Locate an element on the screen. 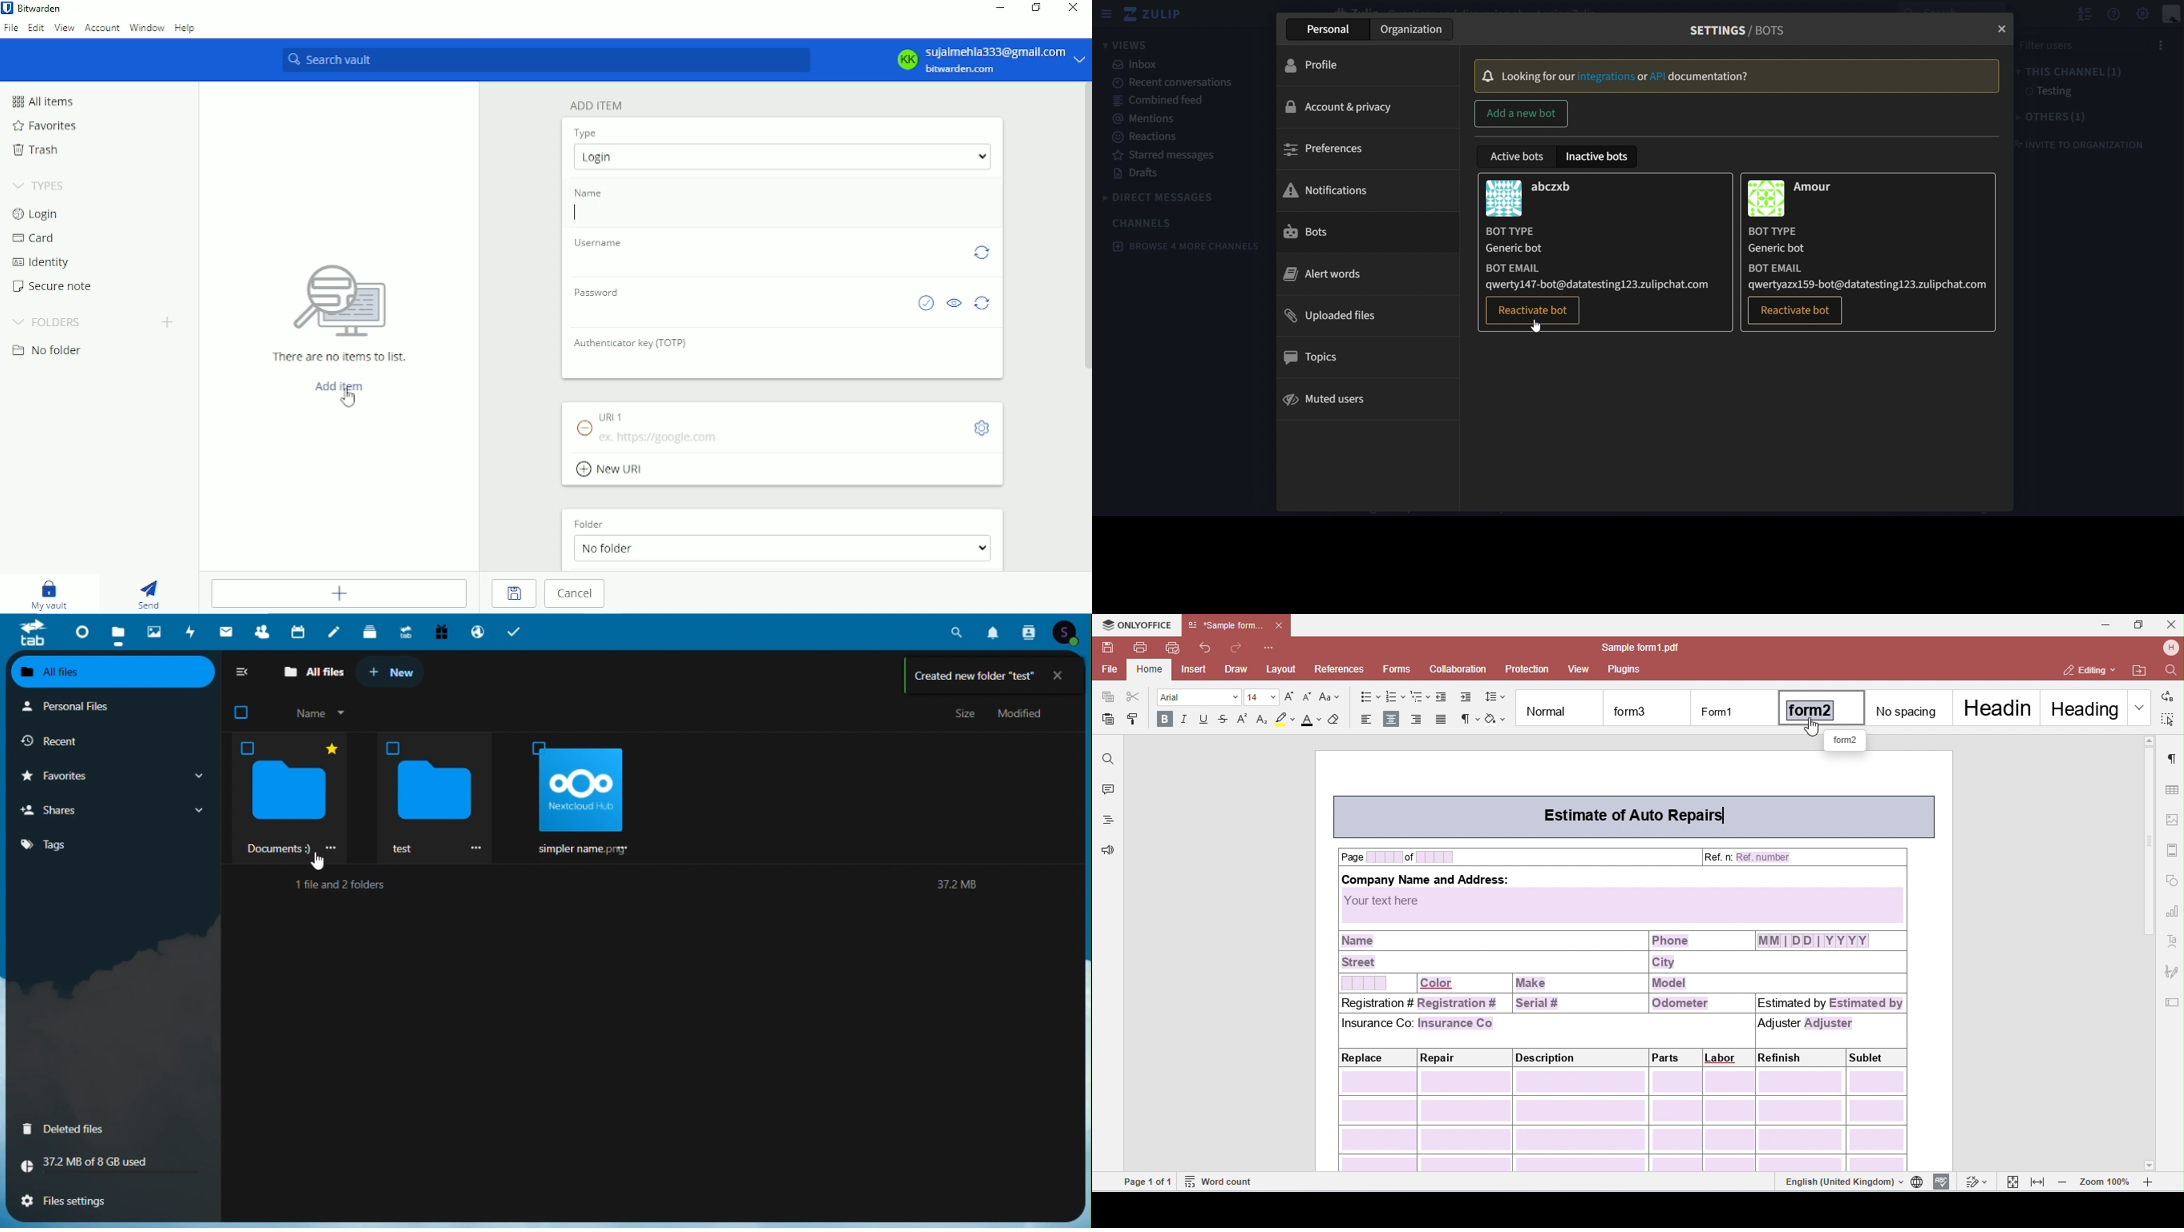 Image resolution: width=2184 pixels, height=1232 pixels. mentions is located at coordinates (1143, 118).